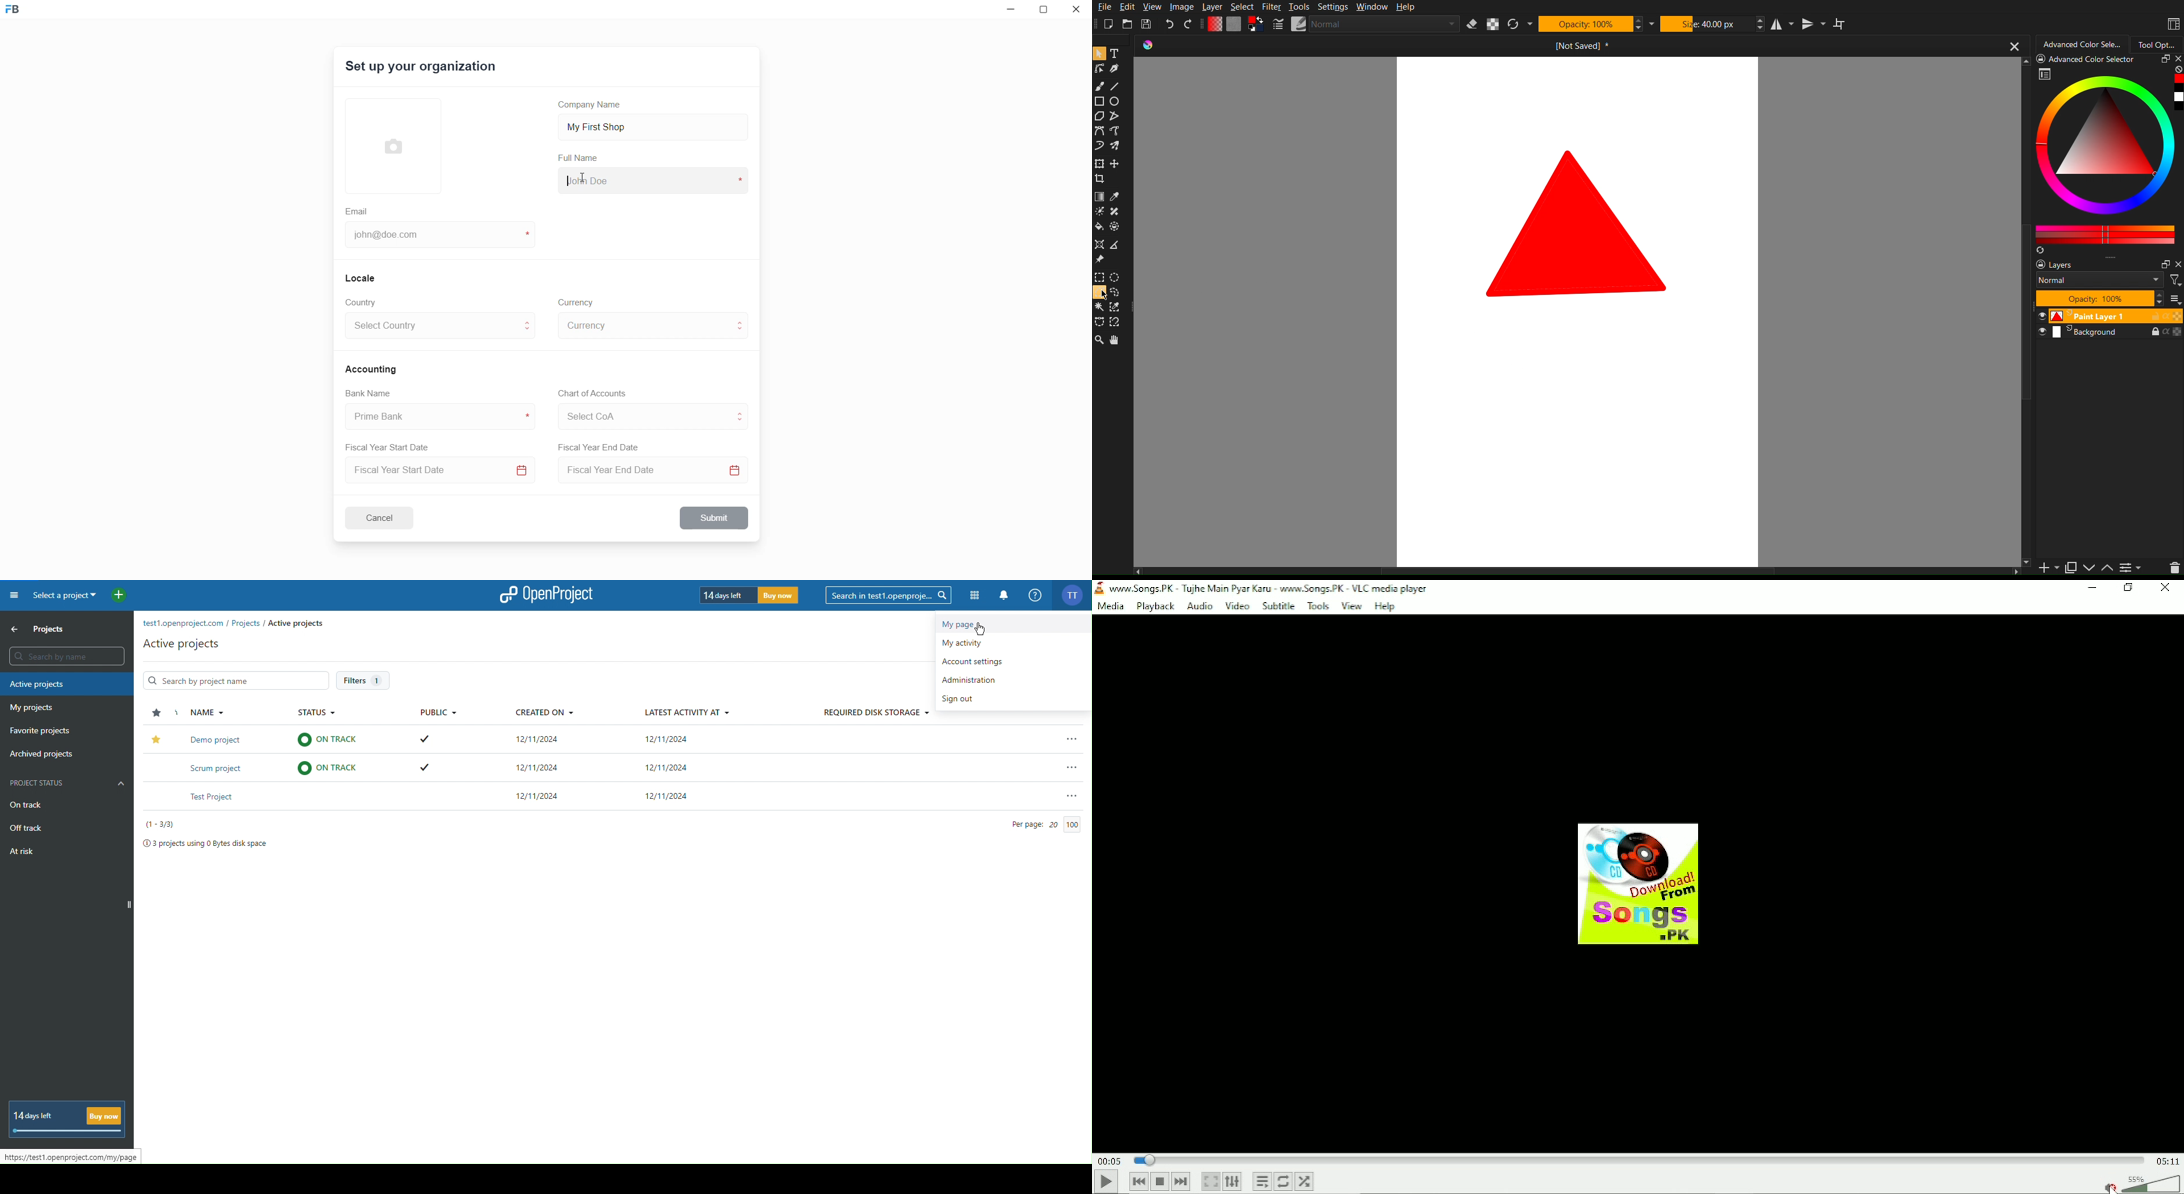  What do you see at coordinates (74, 1158) in the screenshot?
I see `Link` at bounding box center [74, 1158].